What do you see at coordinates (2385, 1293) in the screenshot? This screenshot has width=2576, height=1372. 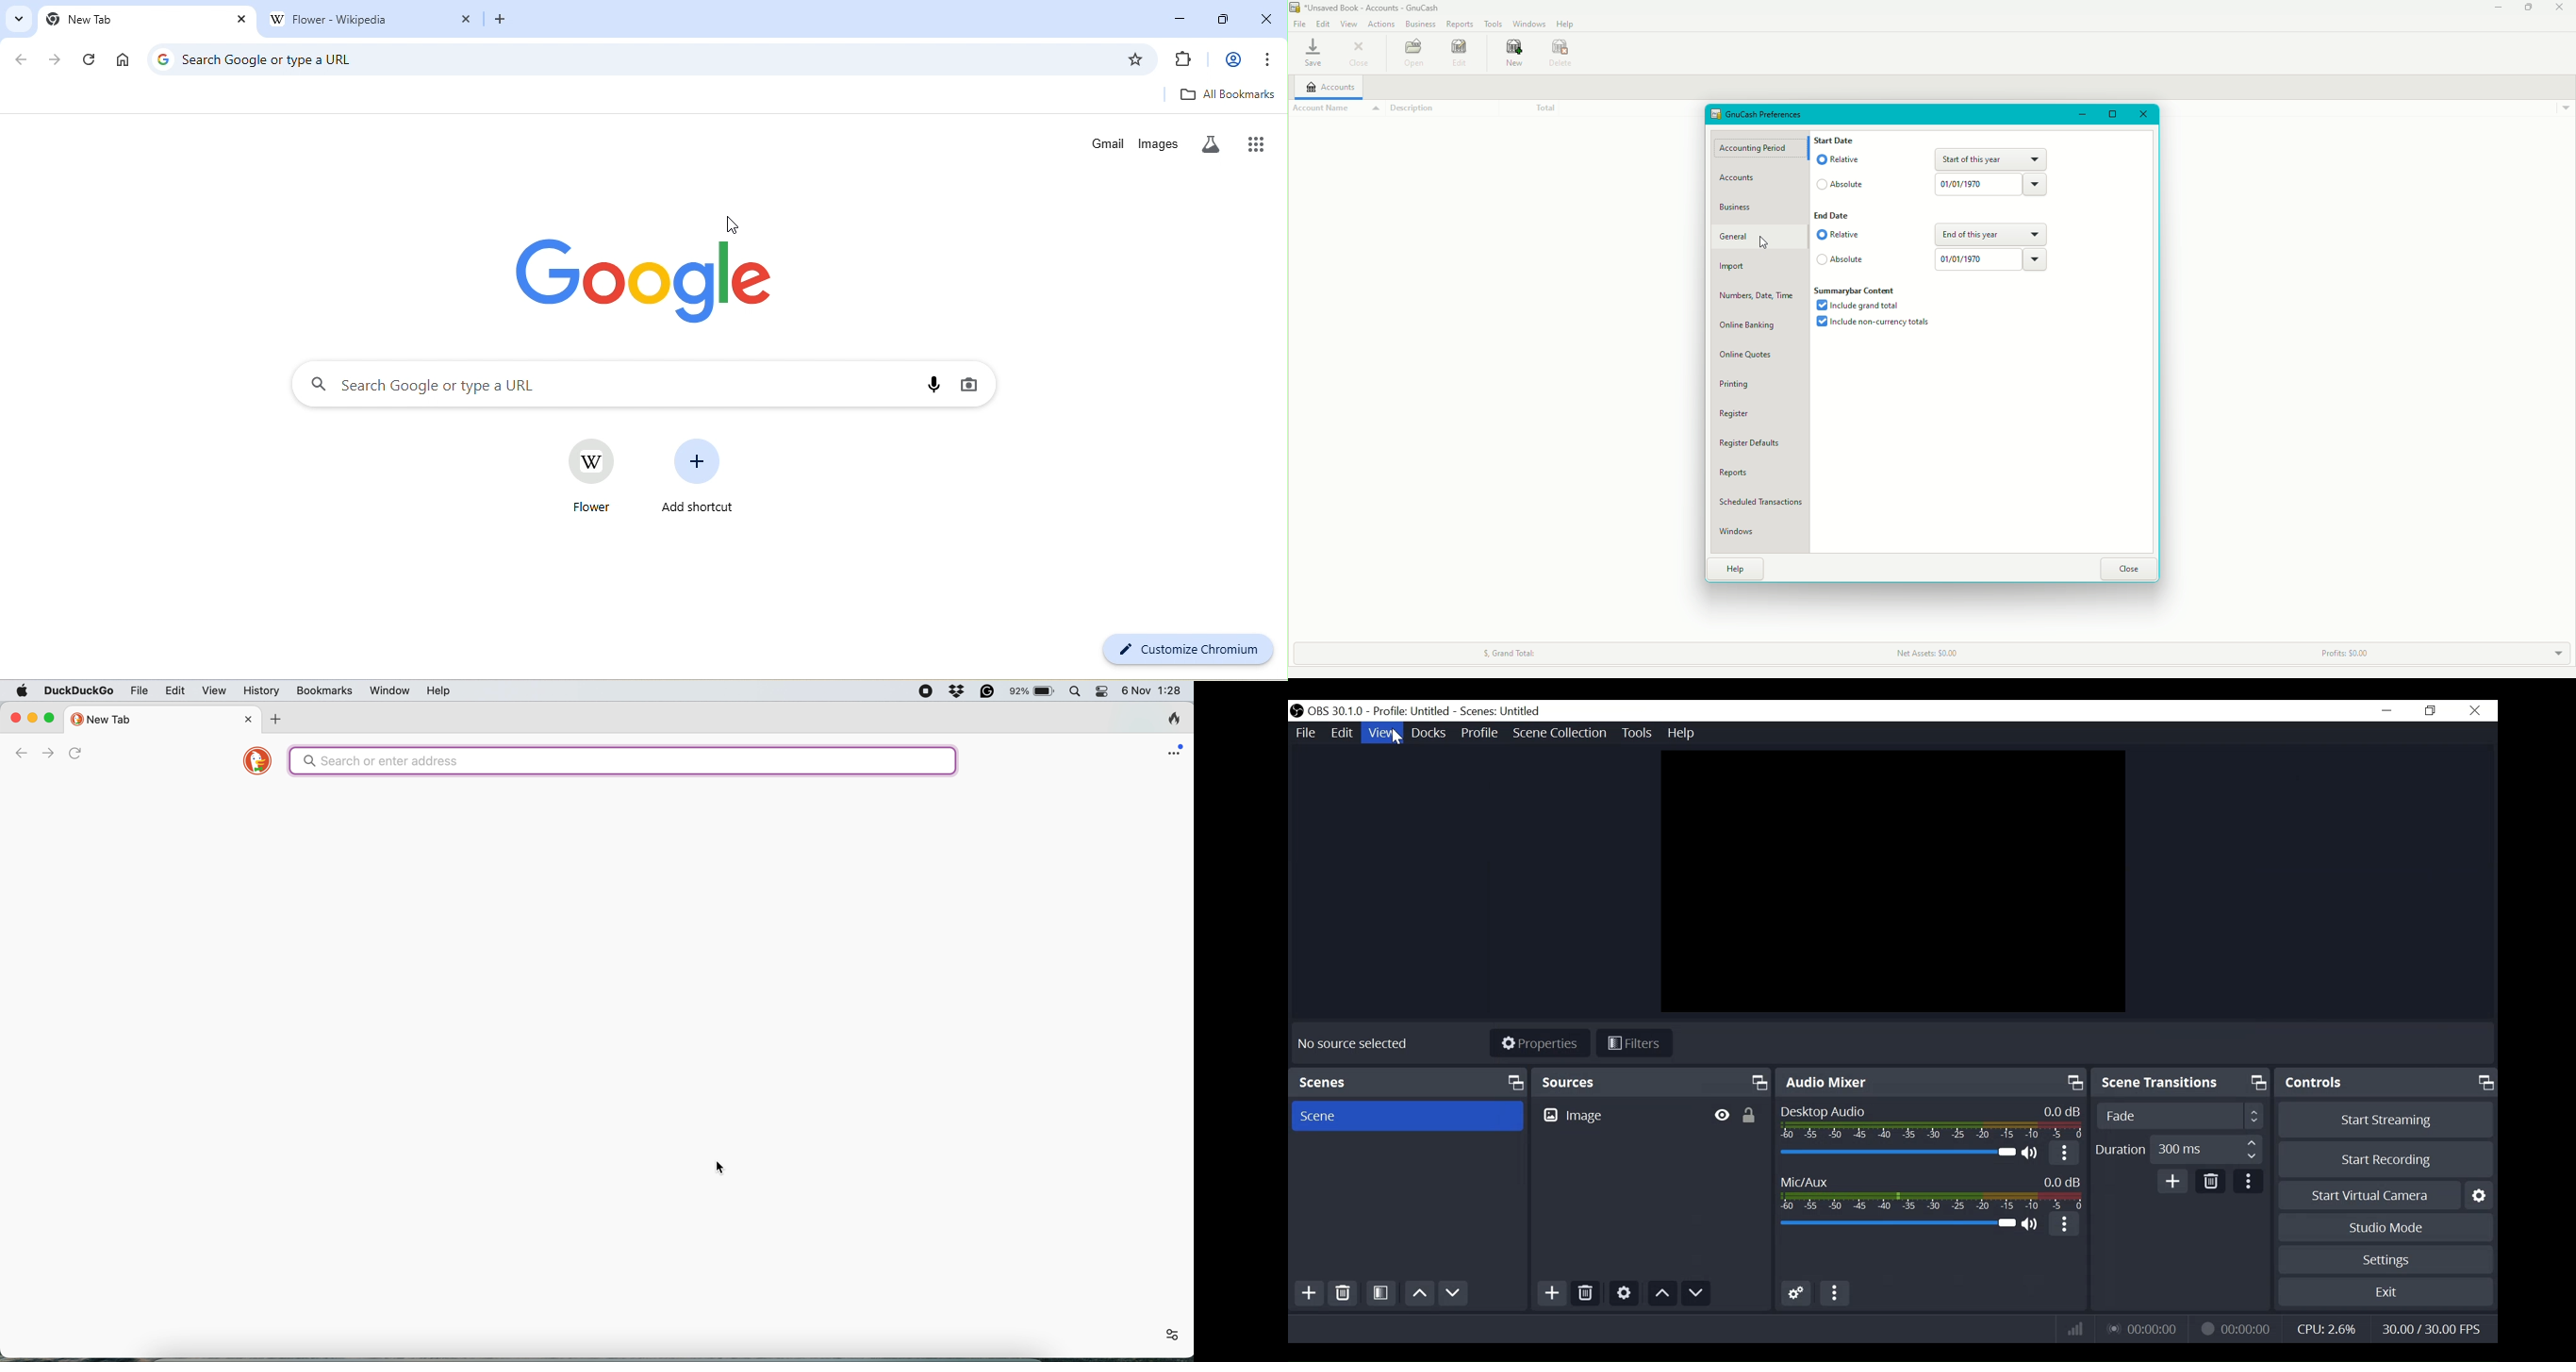 I see `Exit` at bounding box center [2385, 1293].